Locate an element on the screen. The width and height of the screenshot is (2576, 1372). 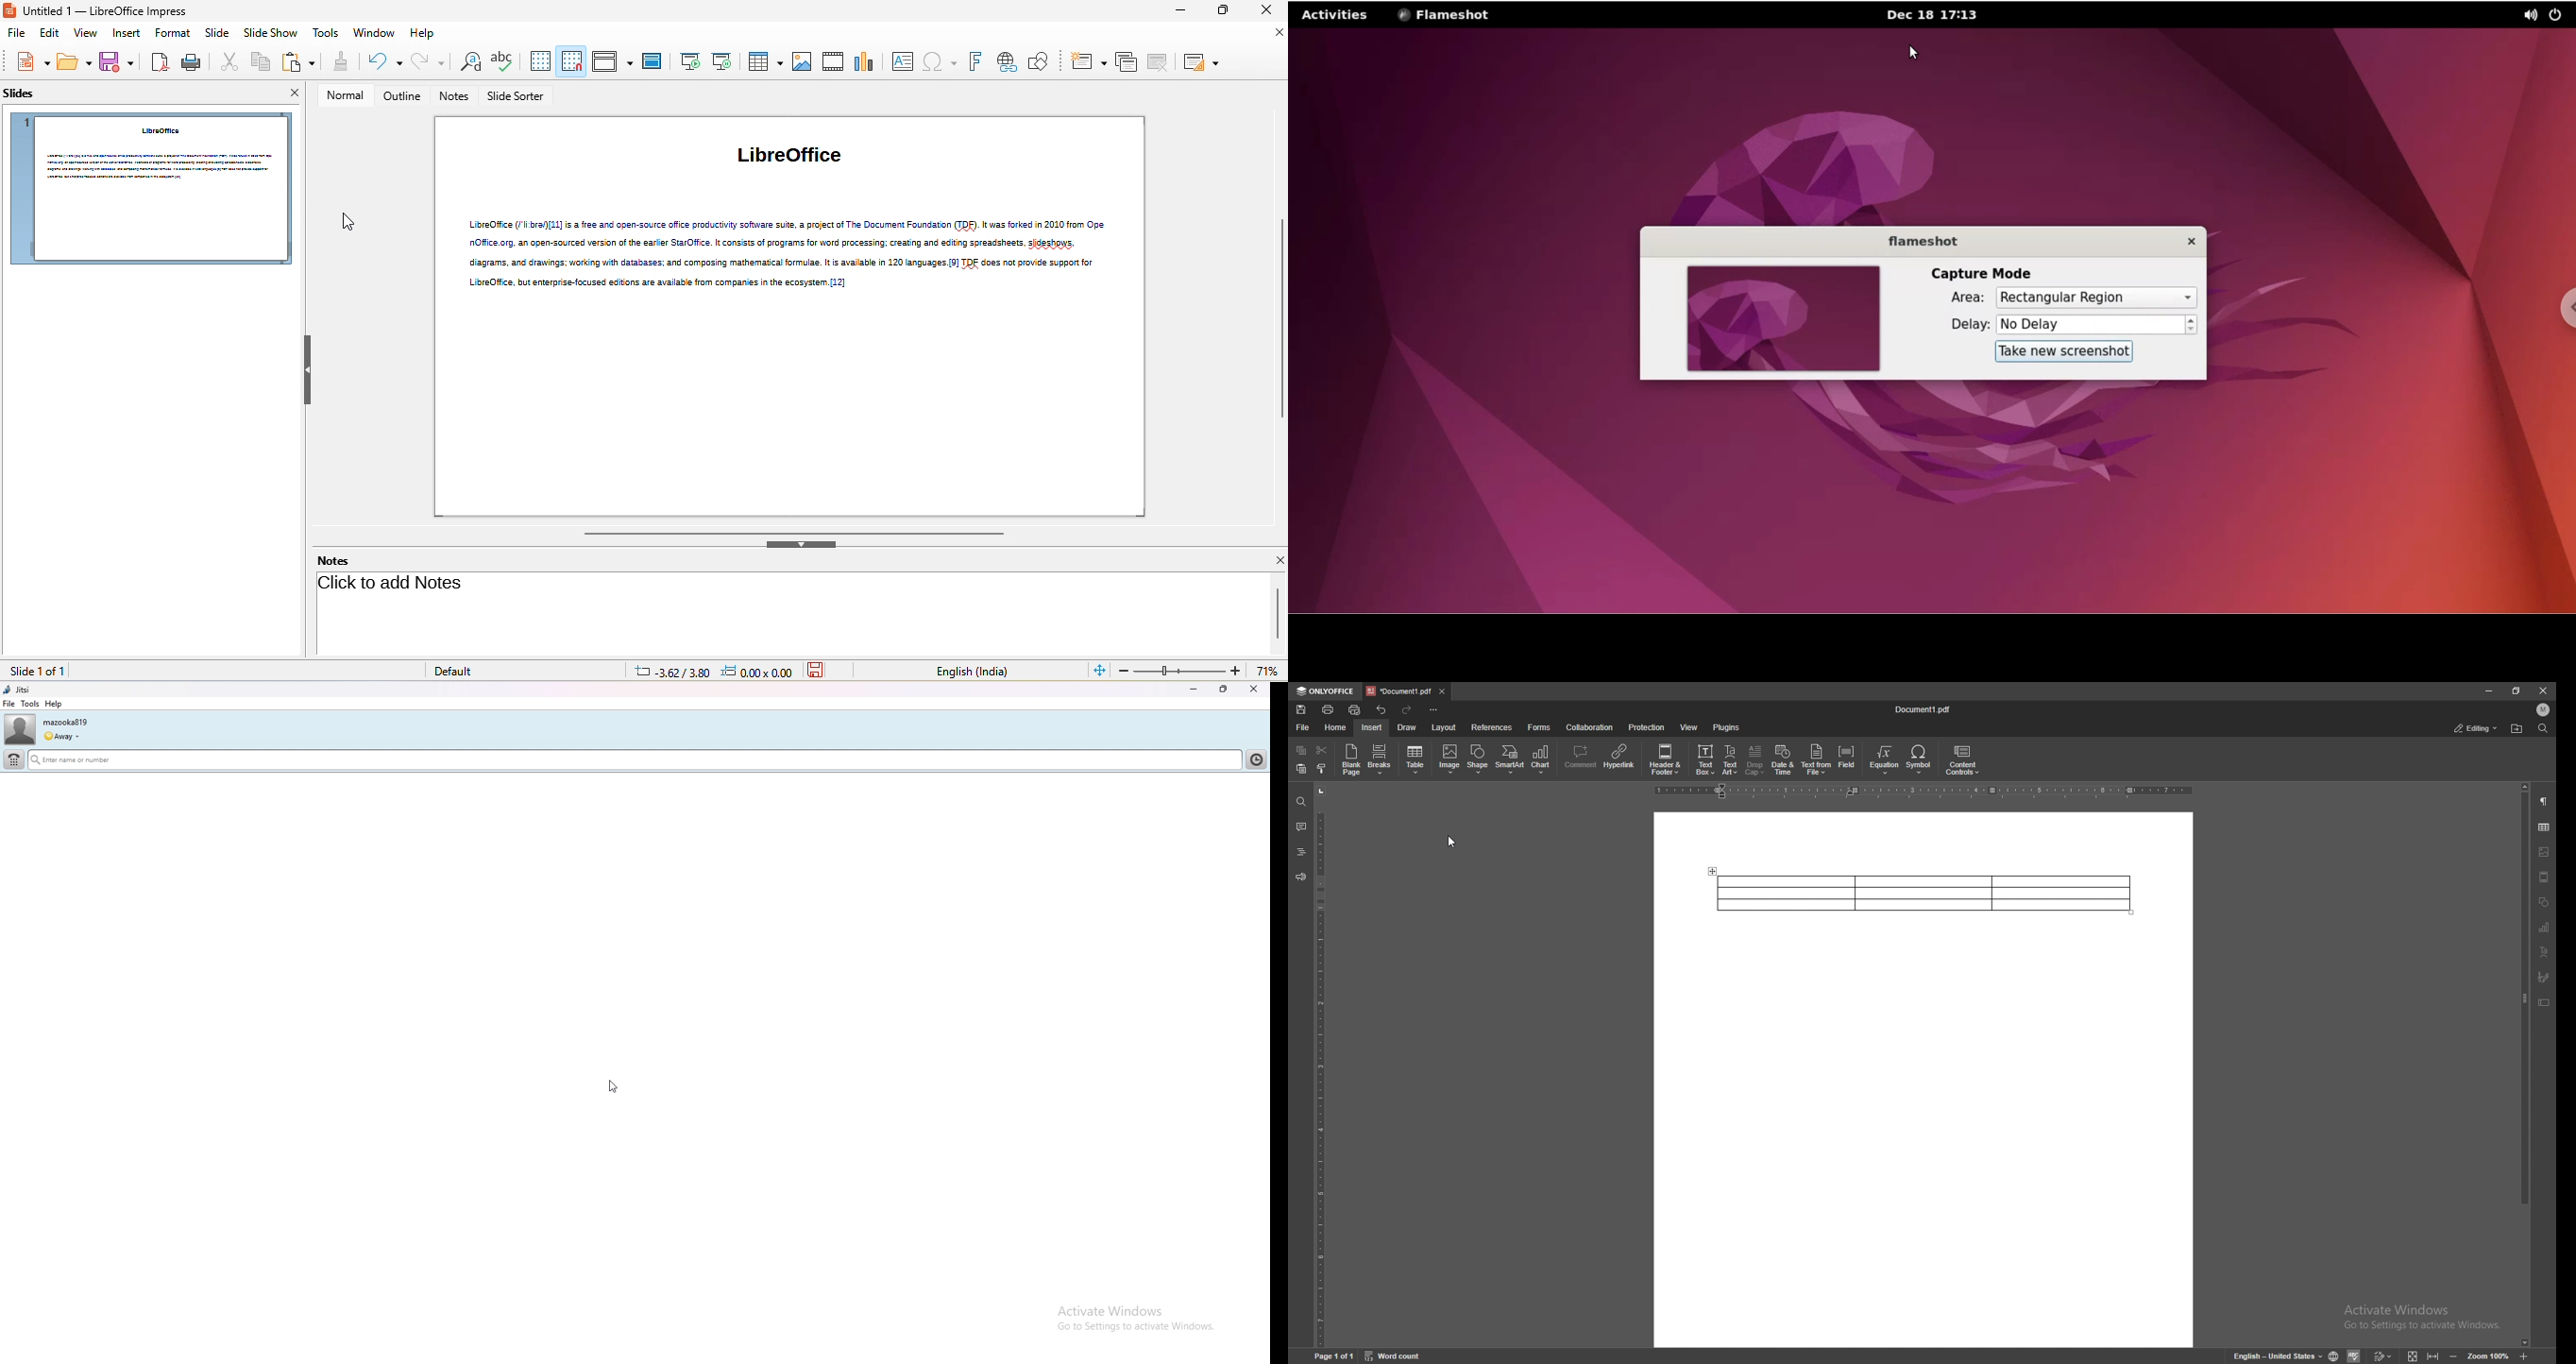
status is located at coordinates (2477, 728).